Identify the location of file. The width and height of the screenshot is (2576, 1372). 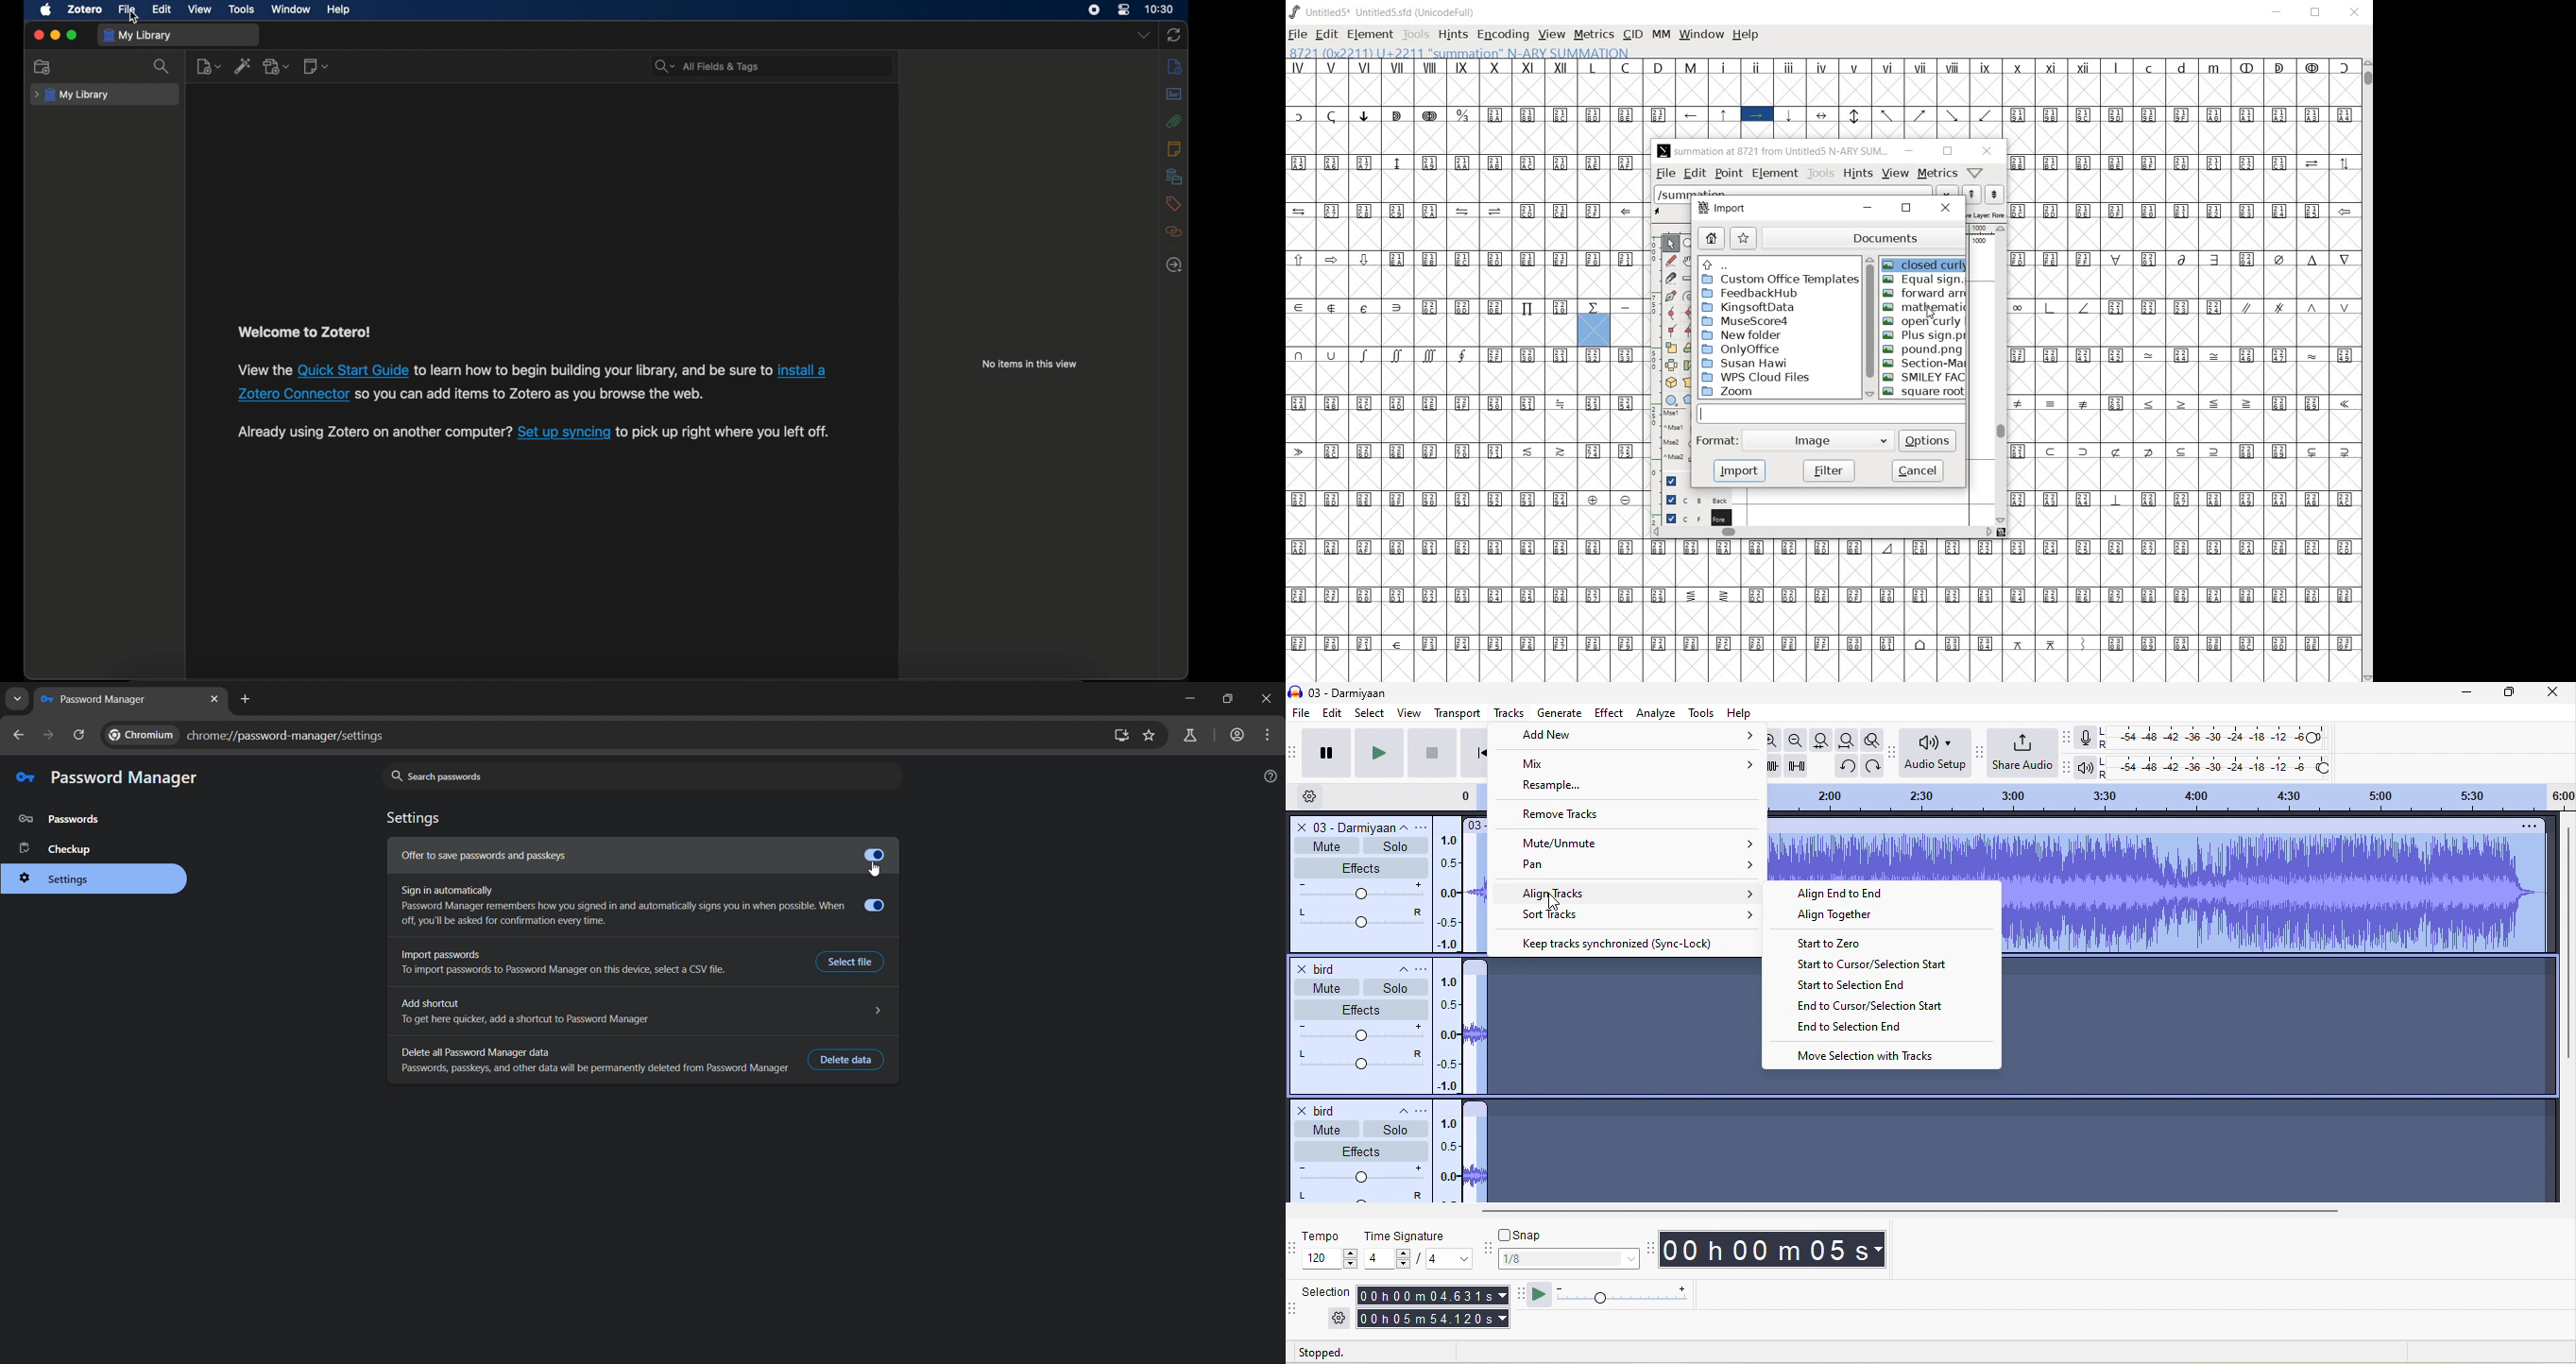
(1665, 173).